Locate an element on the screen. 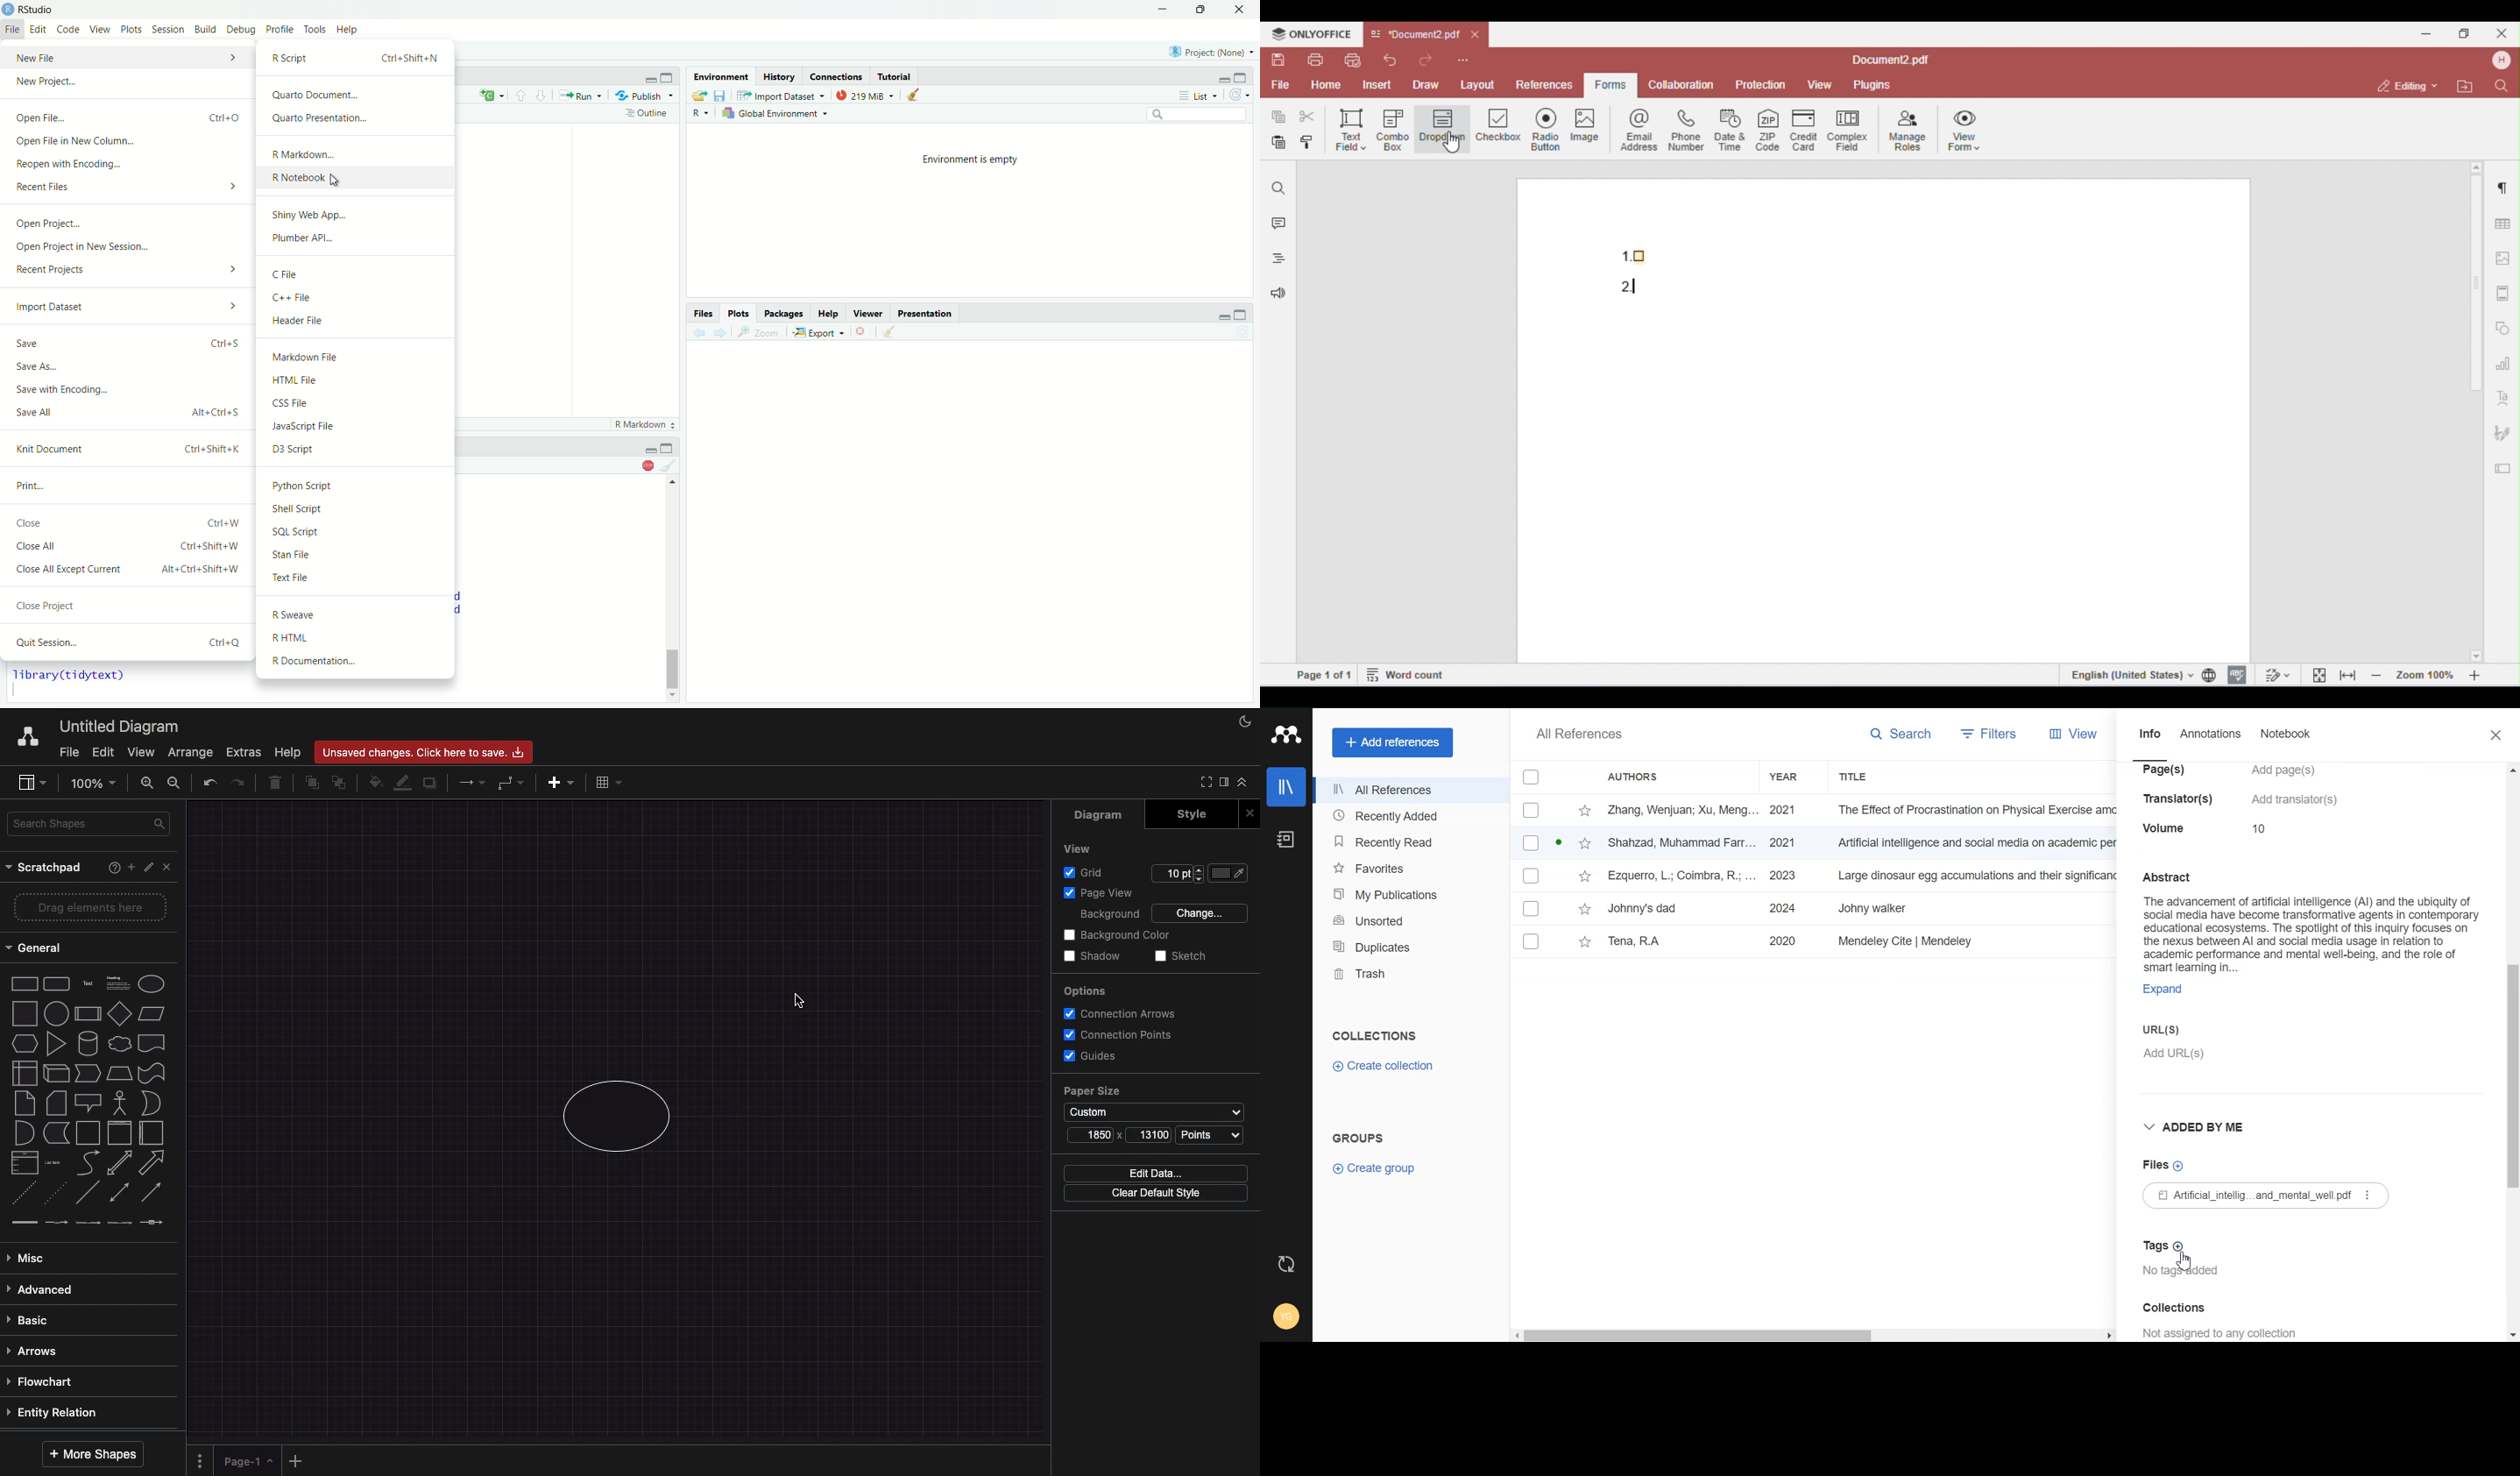 This screenshot has width=2520, height=1484. Run the current line is located at coordinates (581, 96).